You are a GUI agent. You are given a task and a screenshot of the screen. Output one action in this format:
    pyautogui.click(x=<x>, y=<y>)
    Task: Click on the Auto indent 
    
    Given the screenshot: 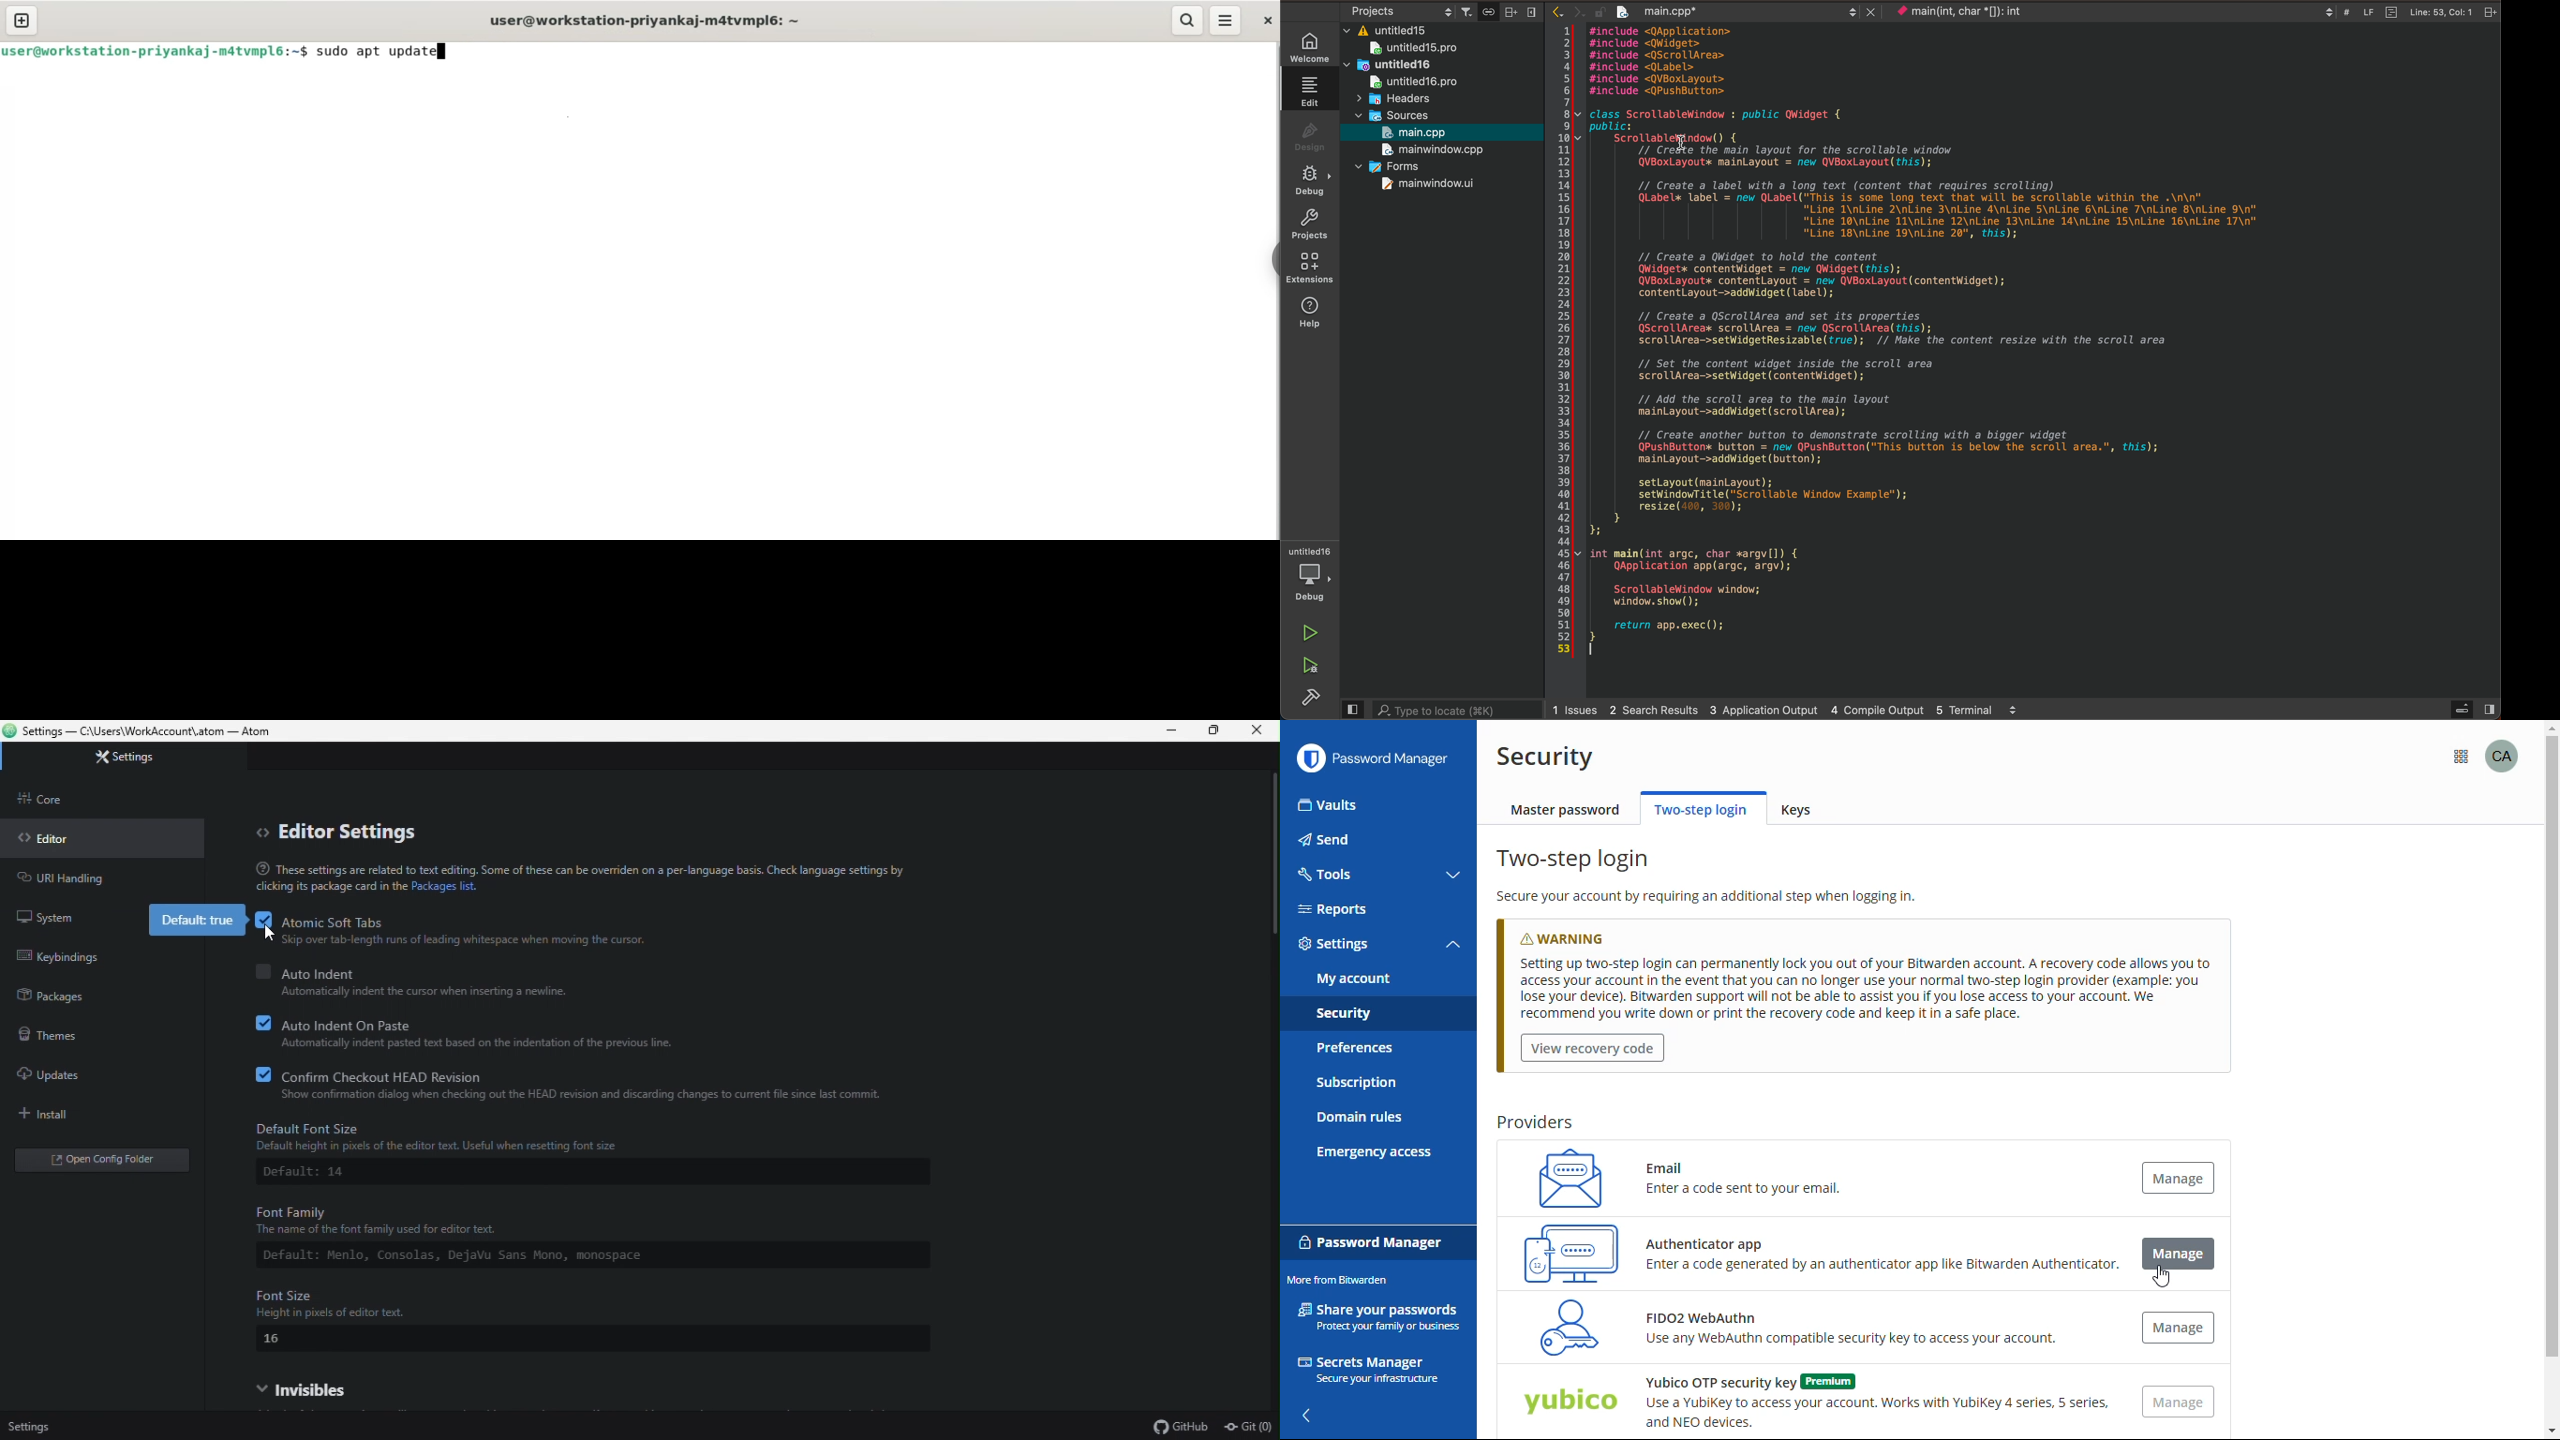 What is the action you would take?
    pyautogui.click(x=525, y=970)
    